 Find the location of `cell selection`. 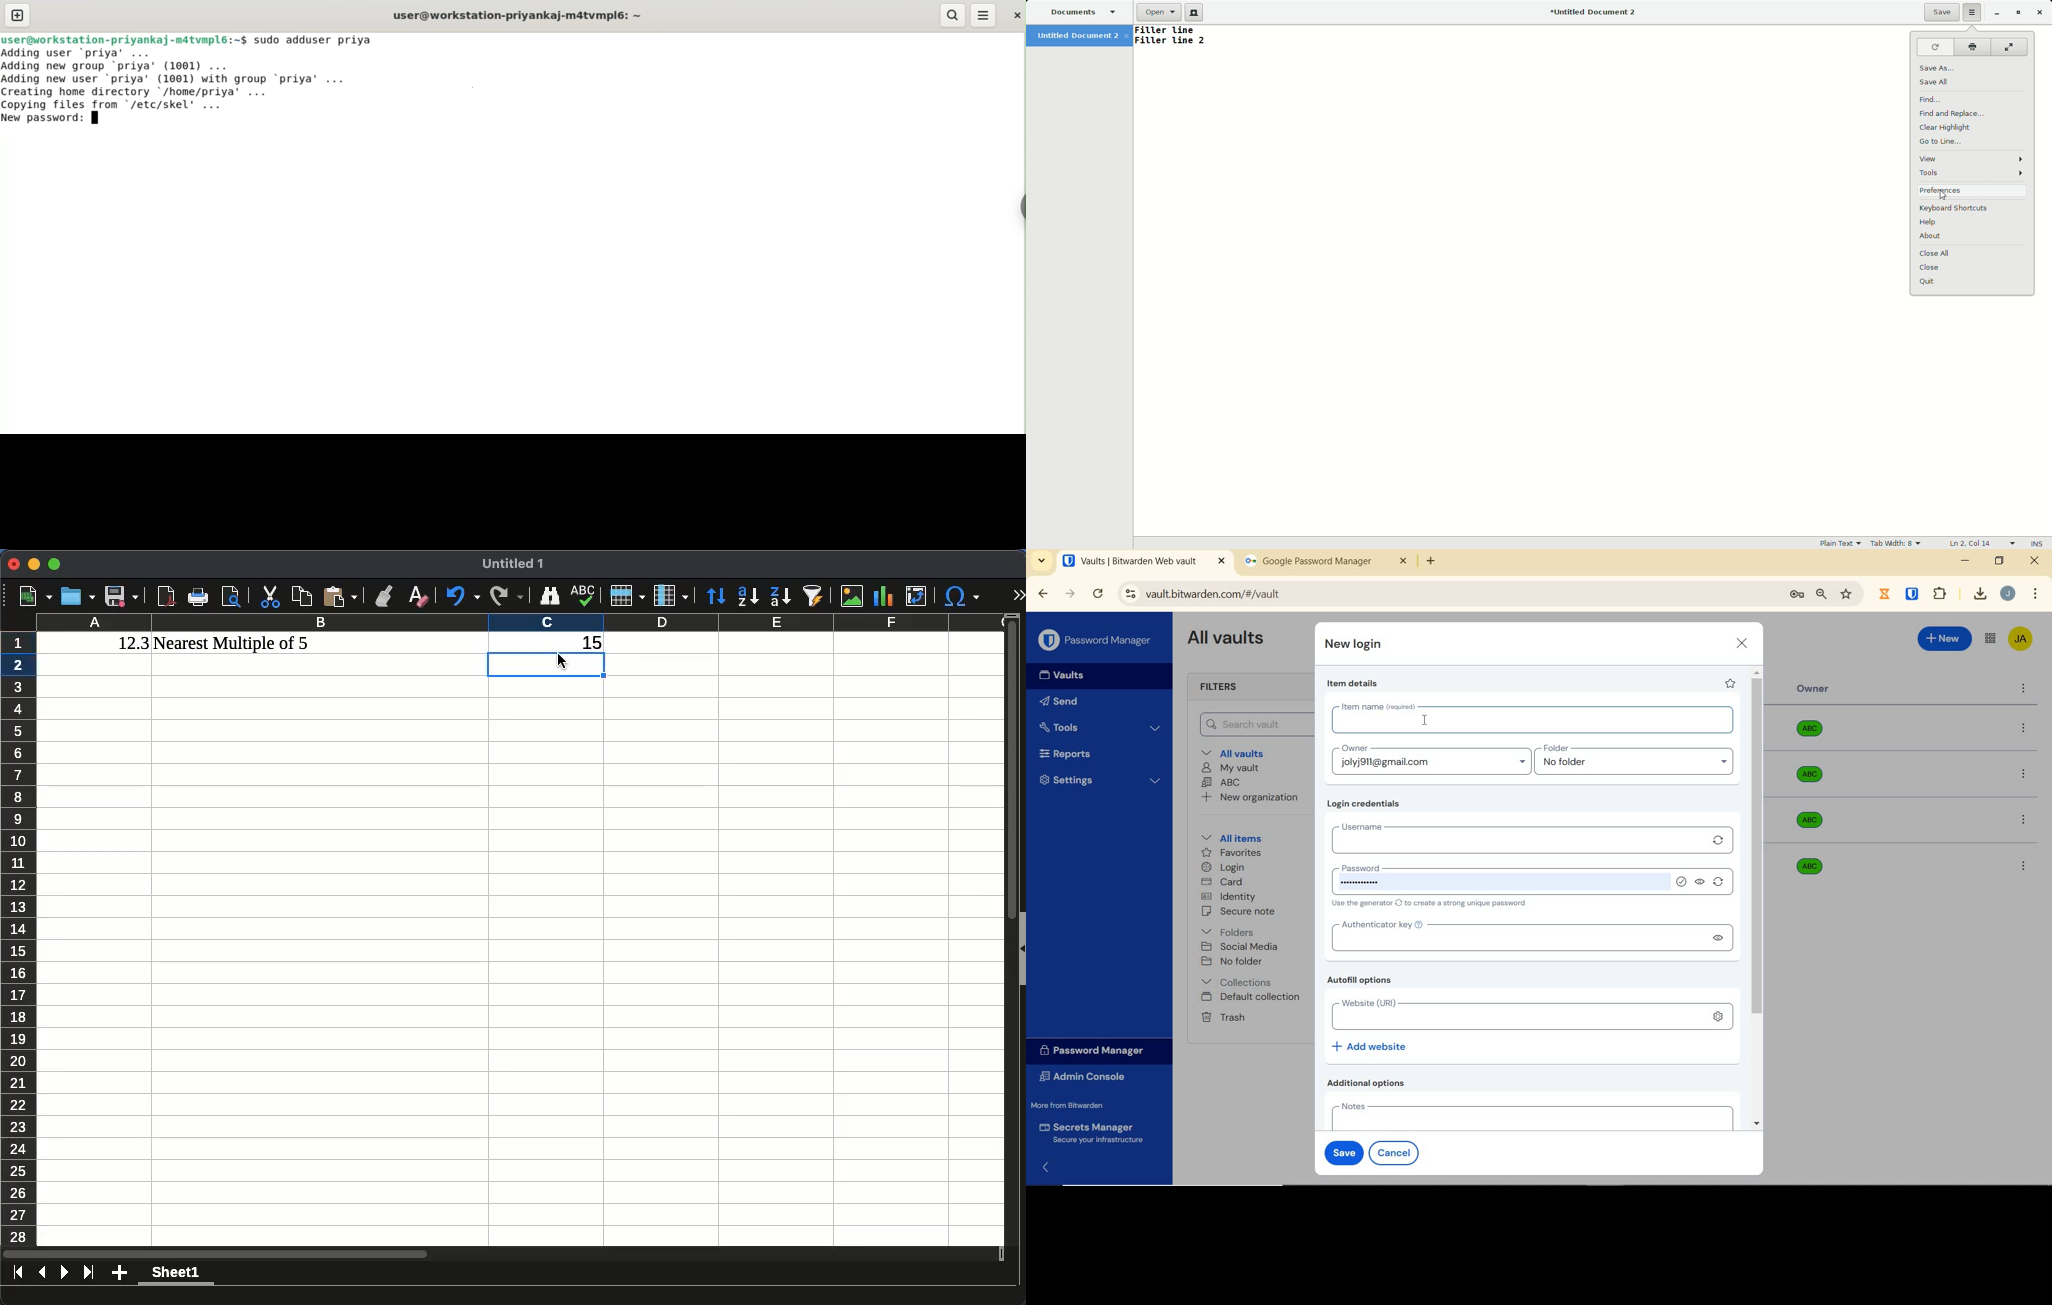

cell selection is located at coordinates (548, 666).